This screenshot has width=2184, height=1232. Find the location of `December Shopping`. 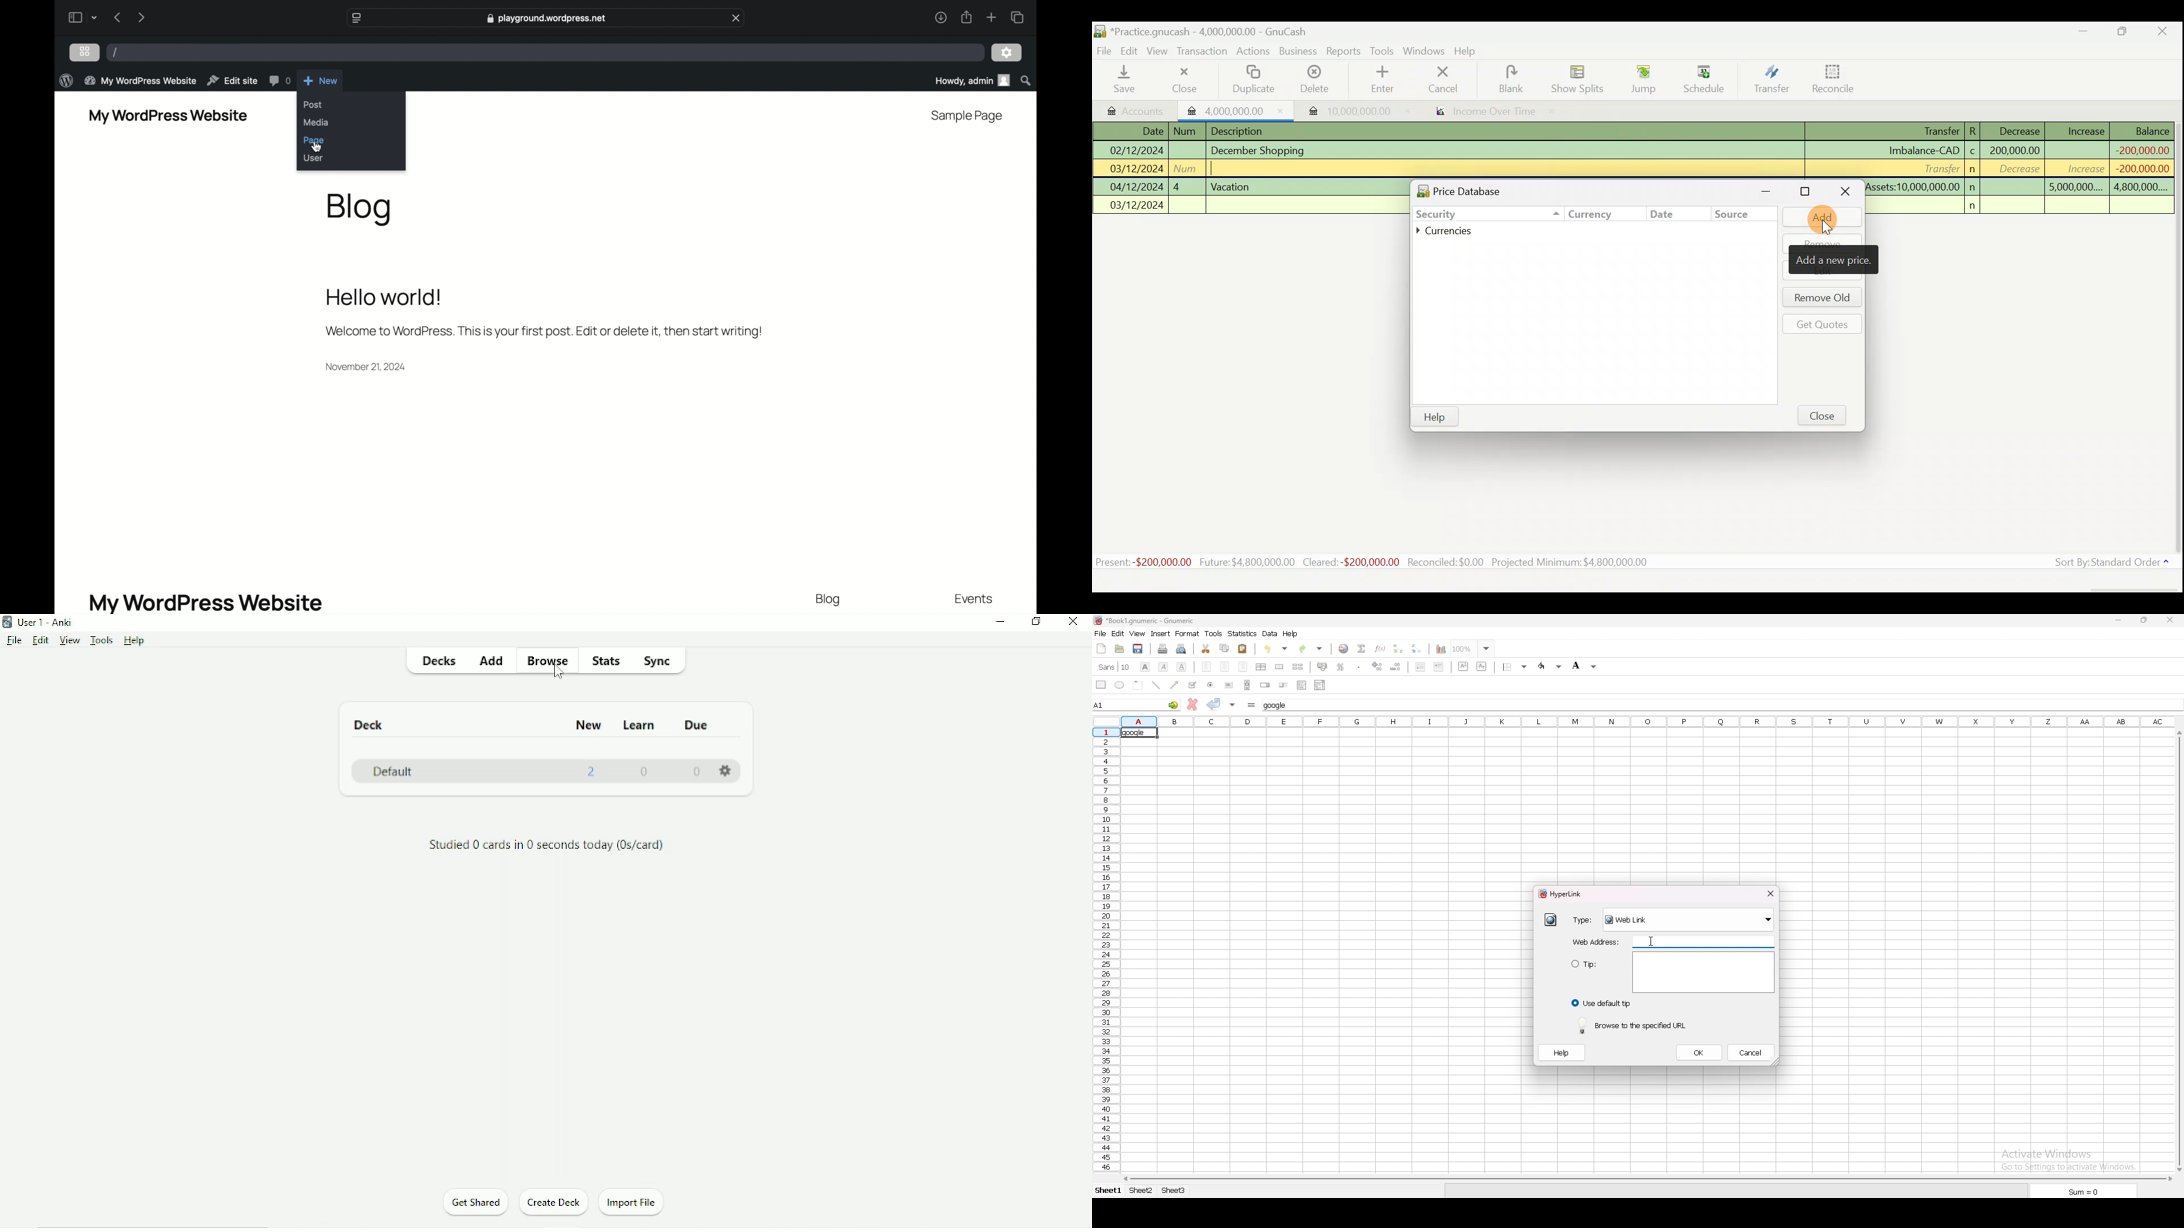

December Shopping is located at coordinates (1263, 151).